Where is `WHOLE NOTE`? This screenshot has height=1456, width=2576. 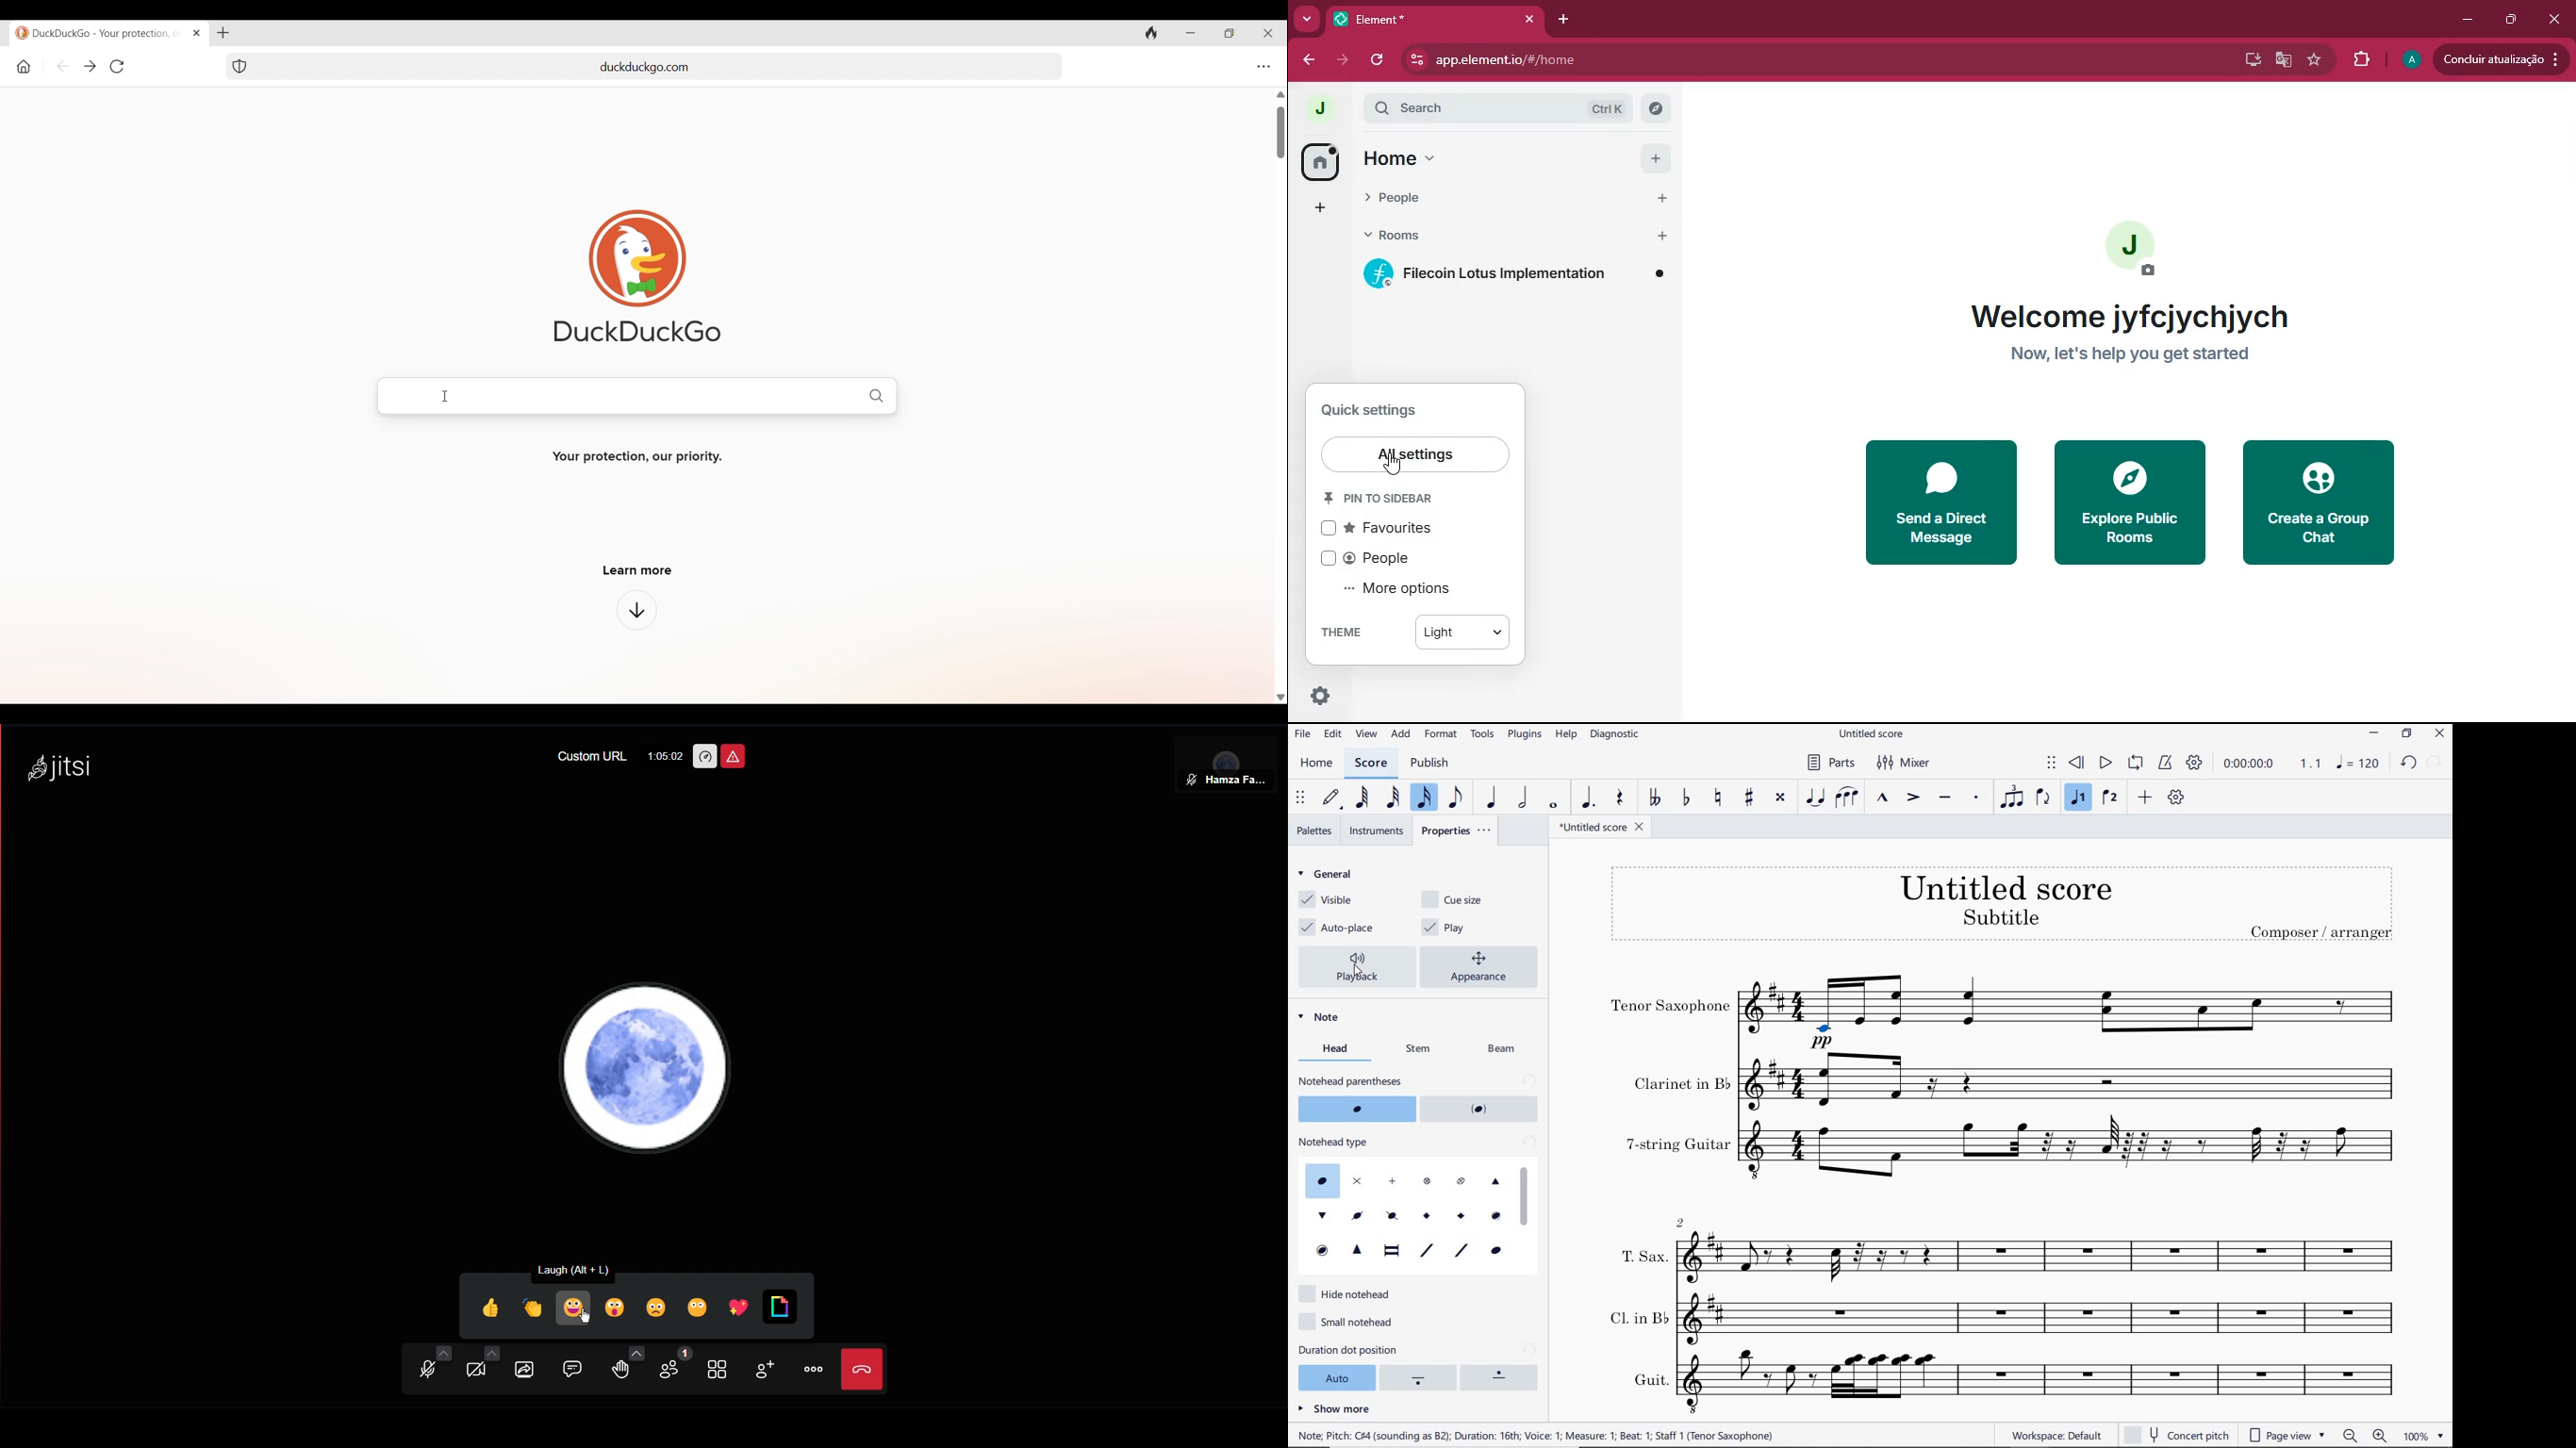 WHOLE NOTE is located at coordinates (1556, 804).